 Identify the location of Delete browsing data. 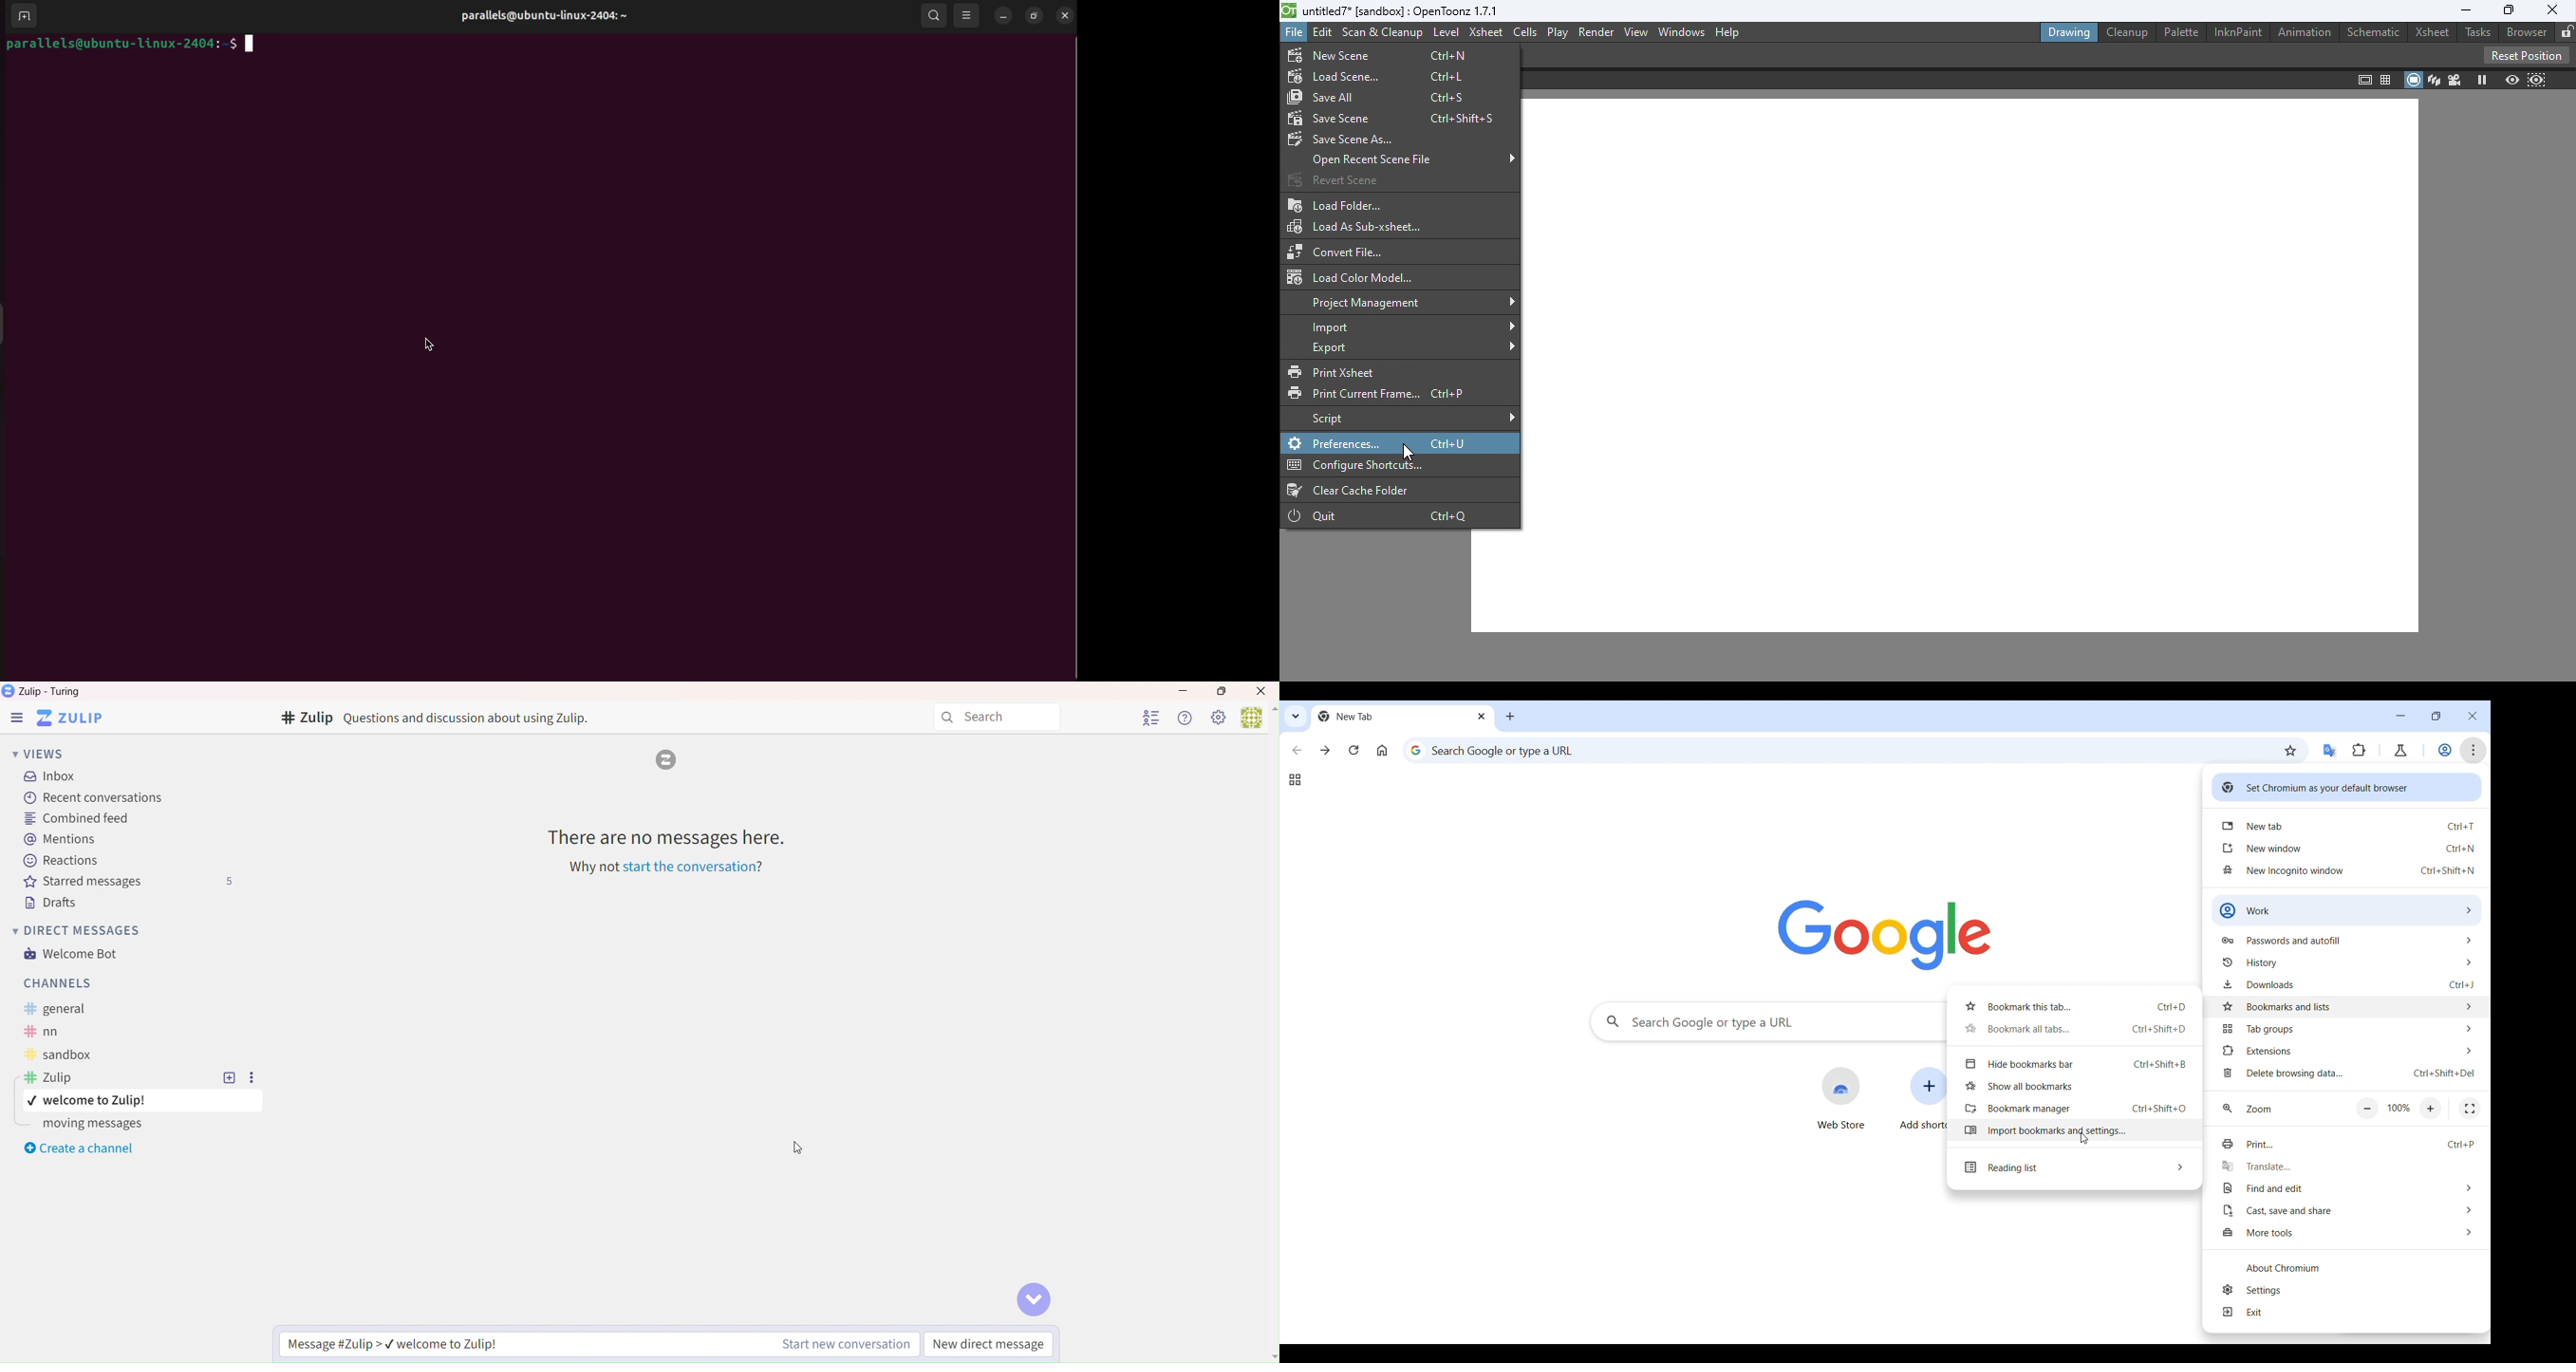
(2348, 1073).